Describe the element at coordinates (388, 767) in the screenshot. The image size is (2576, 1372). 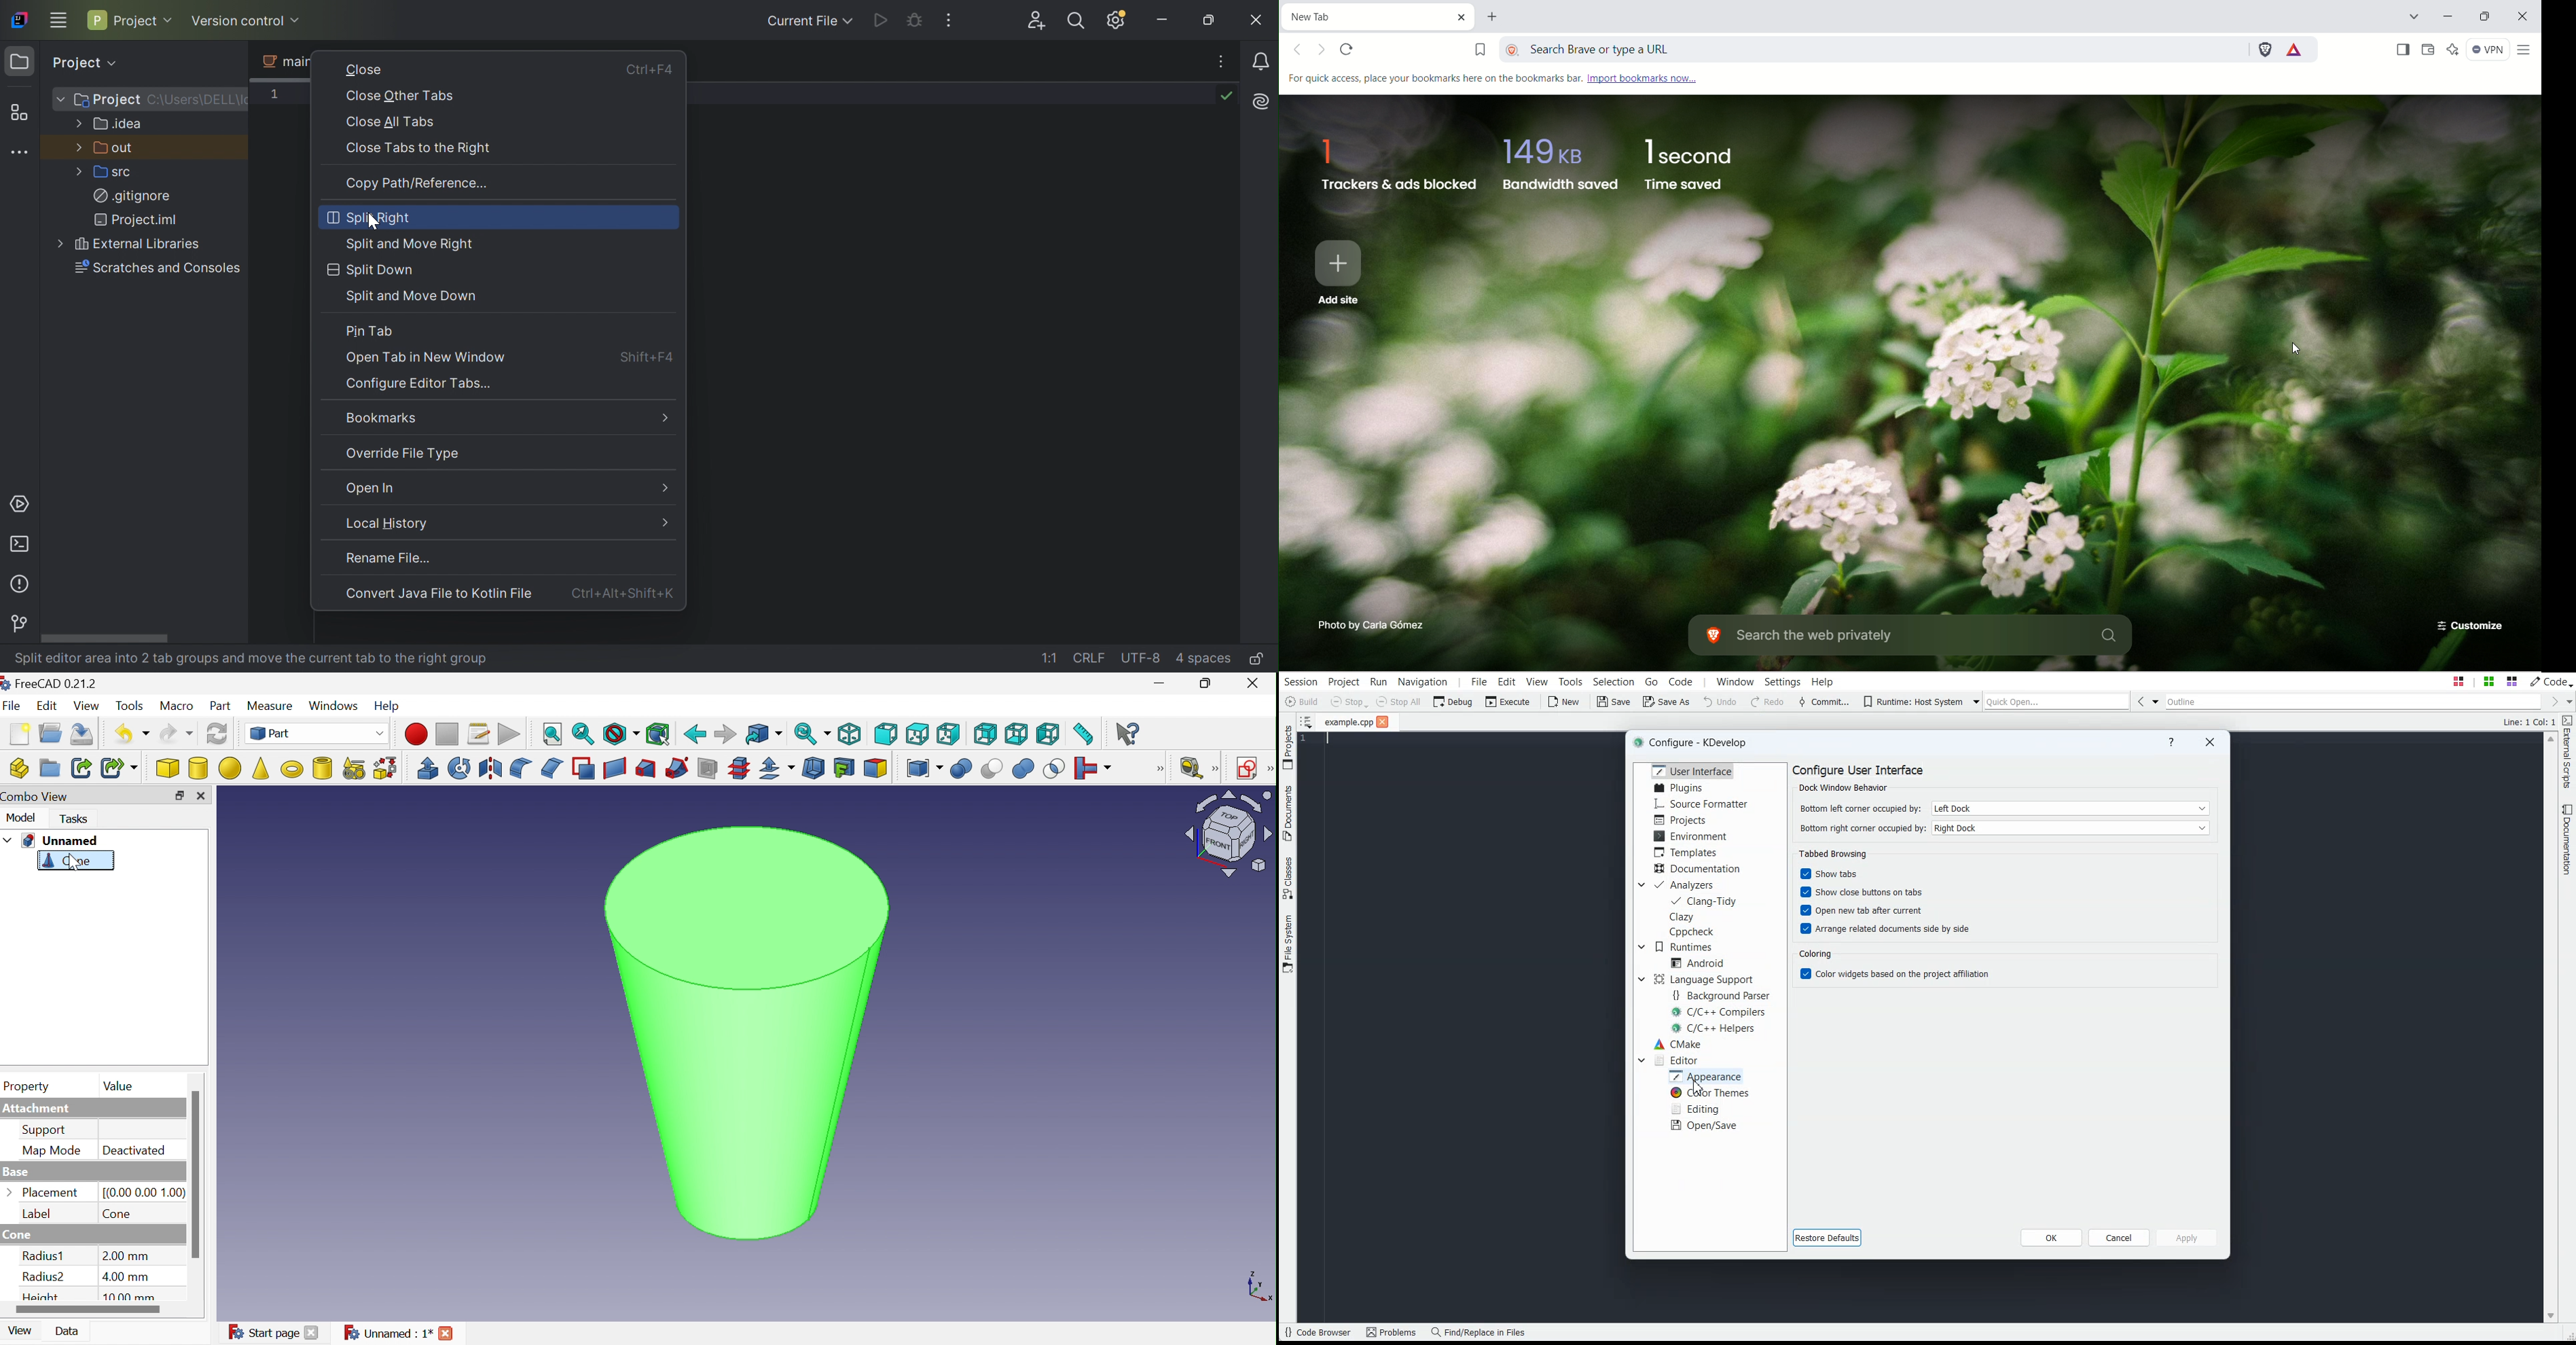
I see `Shape builder` at that location.